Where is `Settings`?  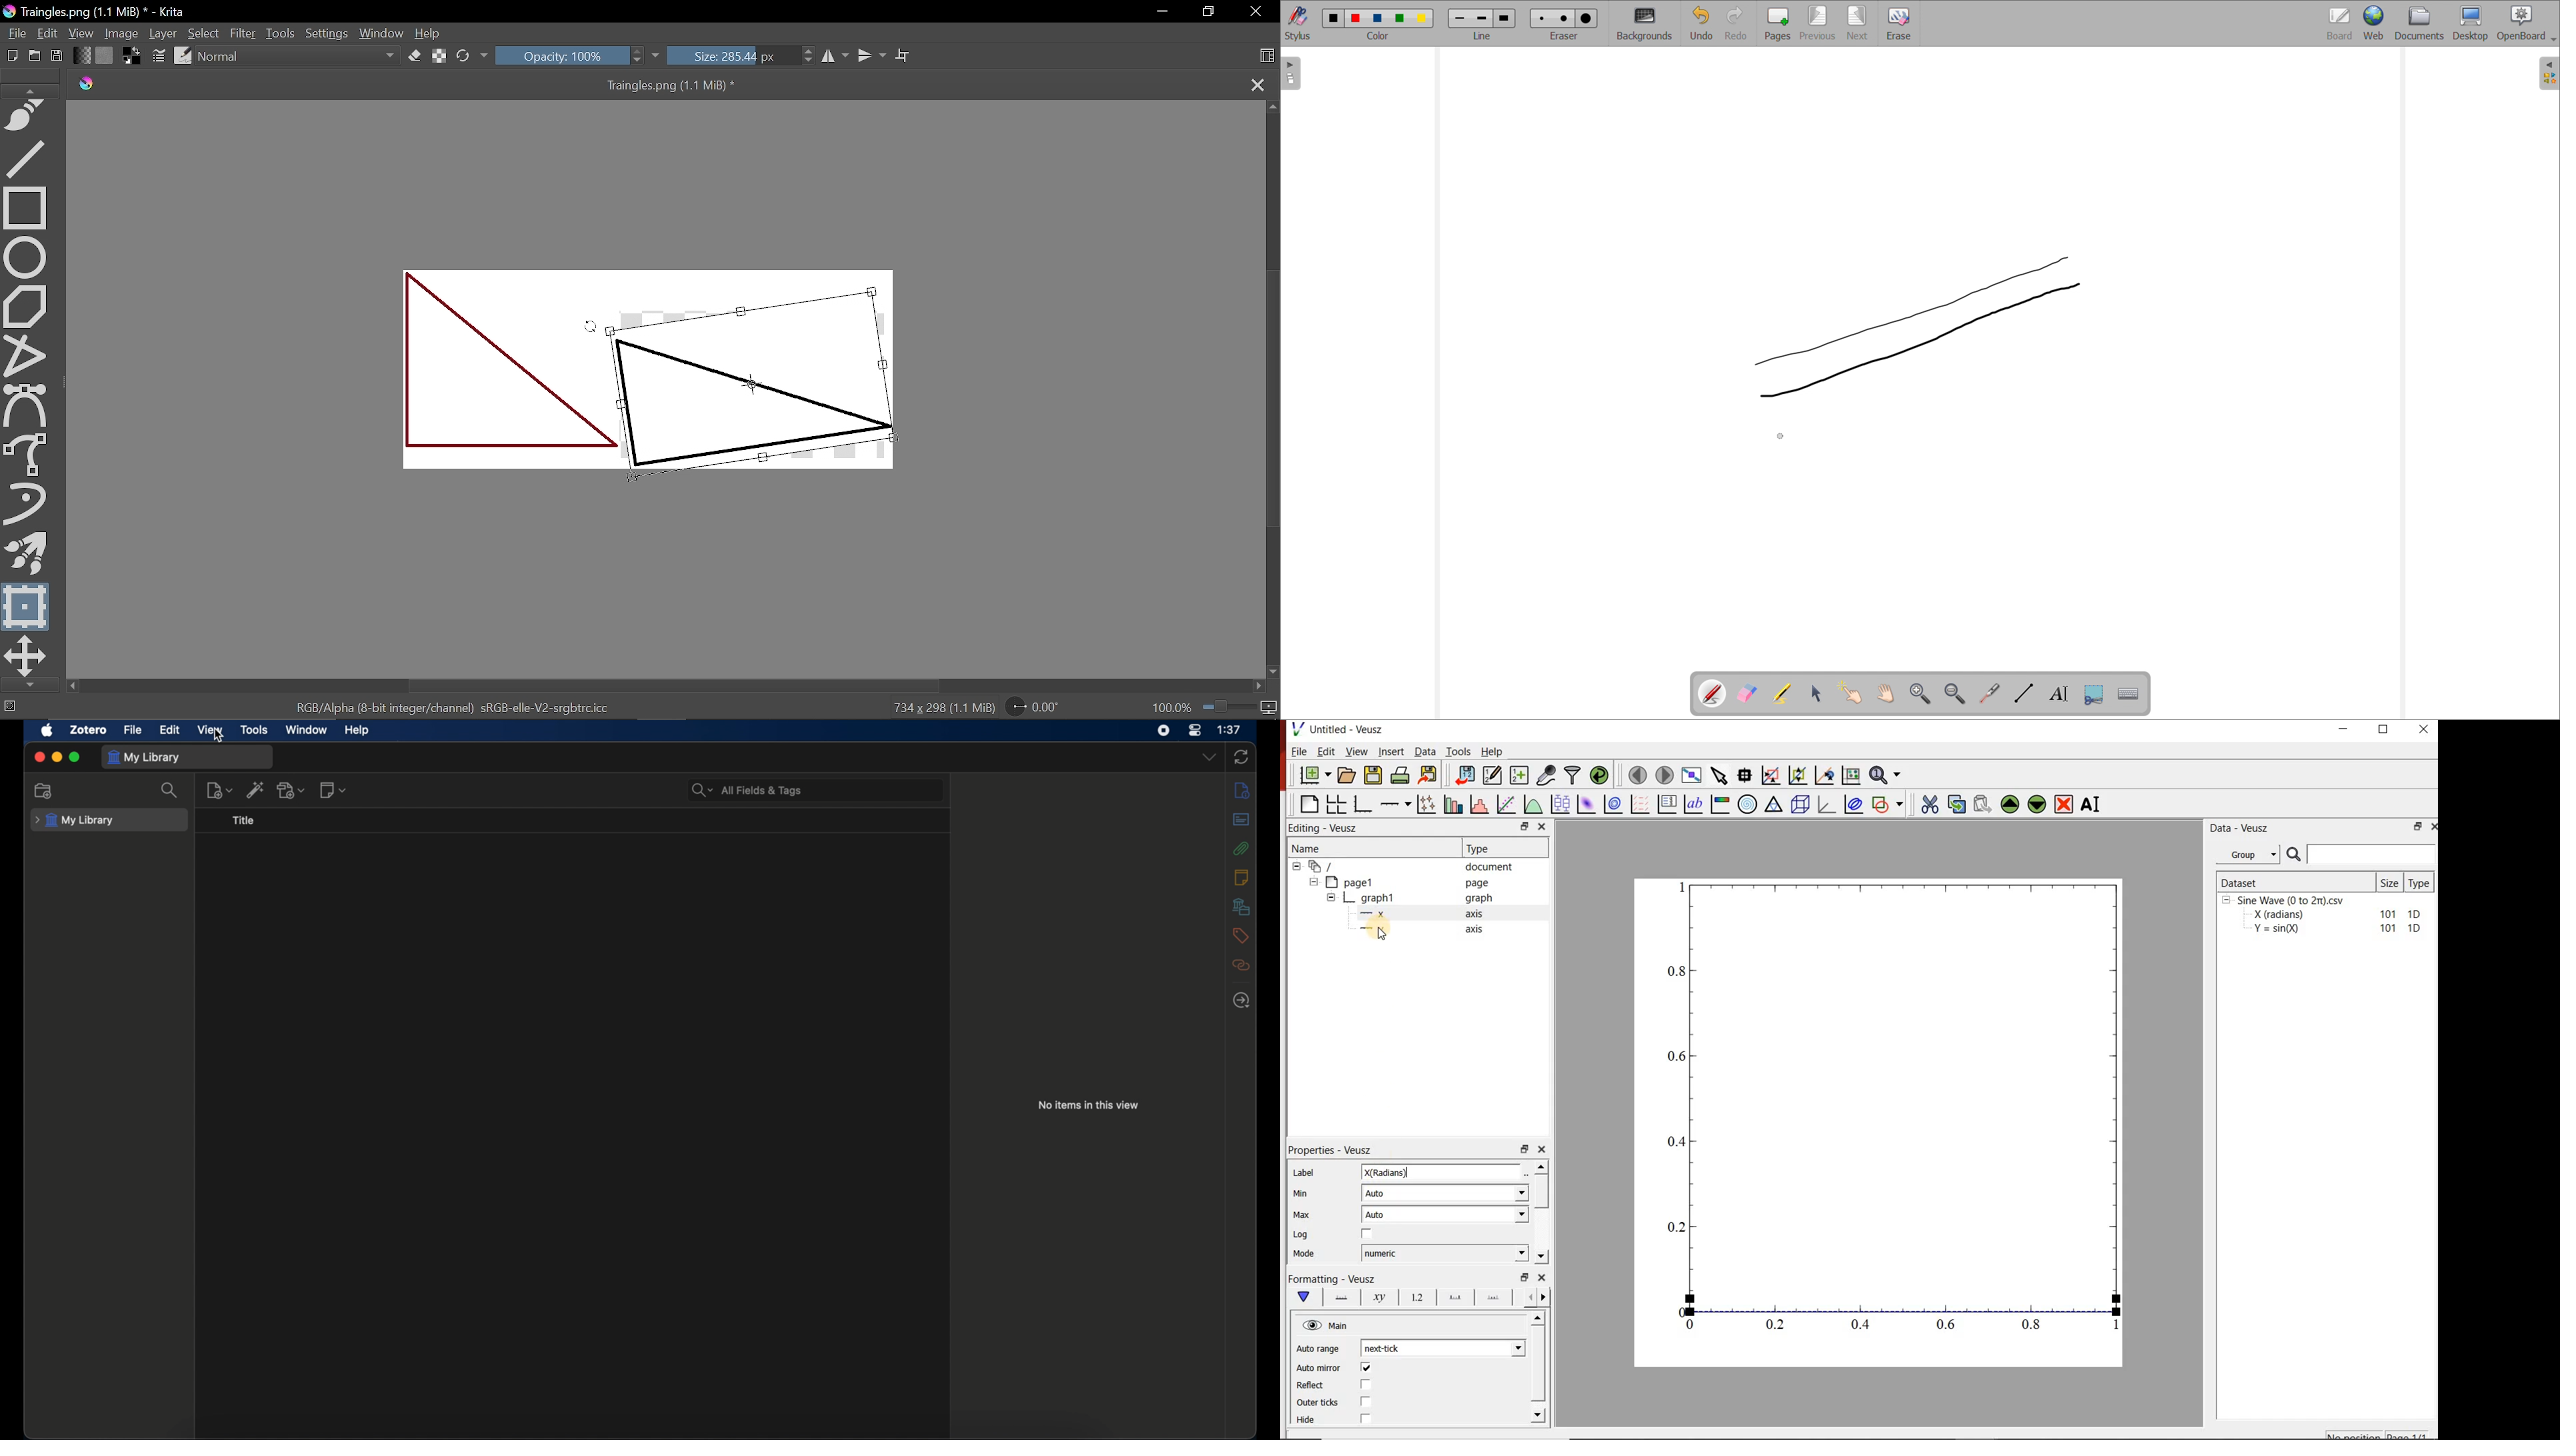 Settings is located at coordinates (328, 35).